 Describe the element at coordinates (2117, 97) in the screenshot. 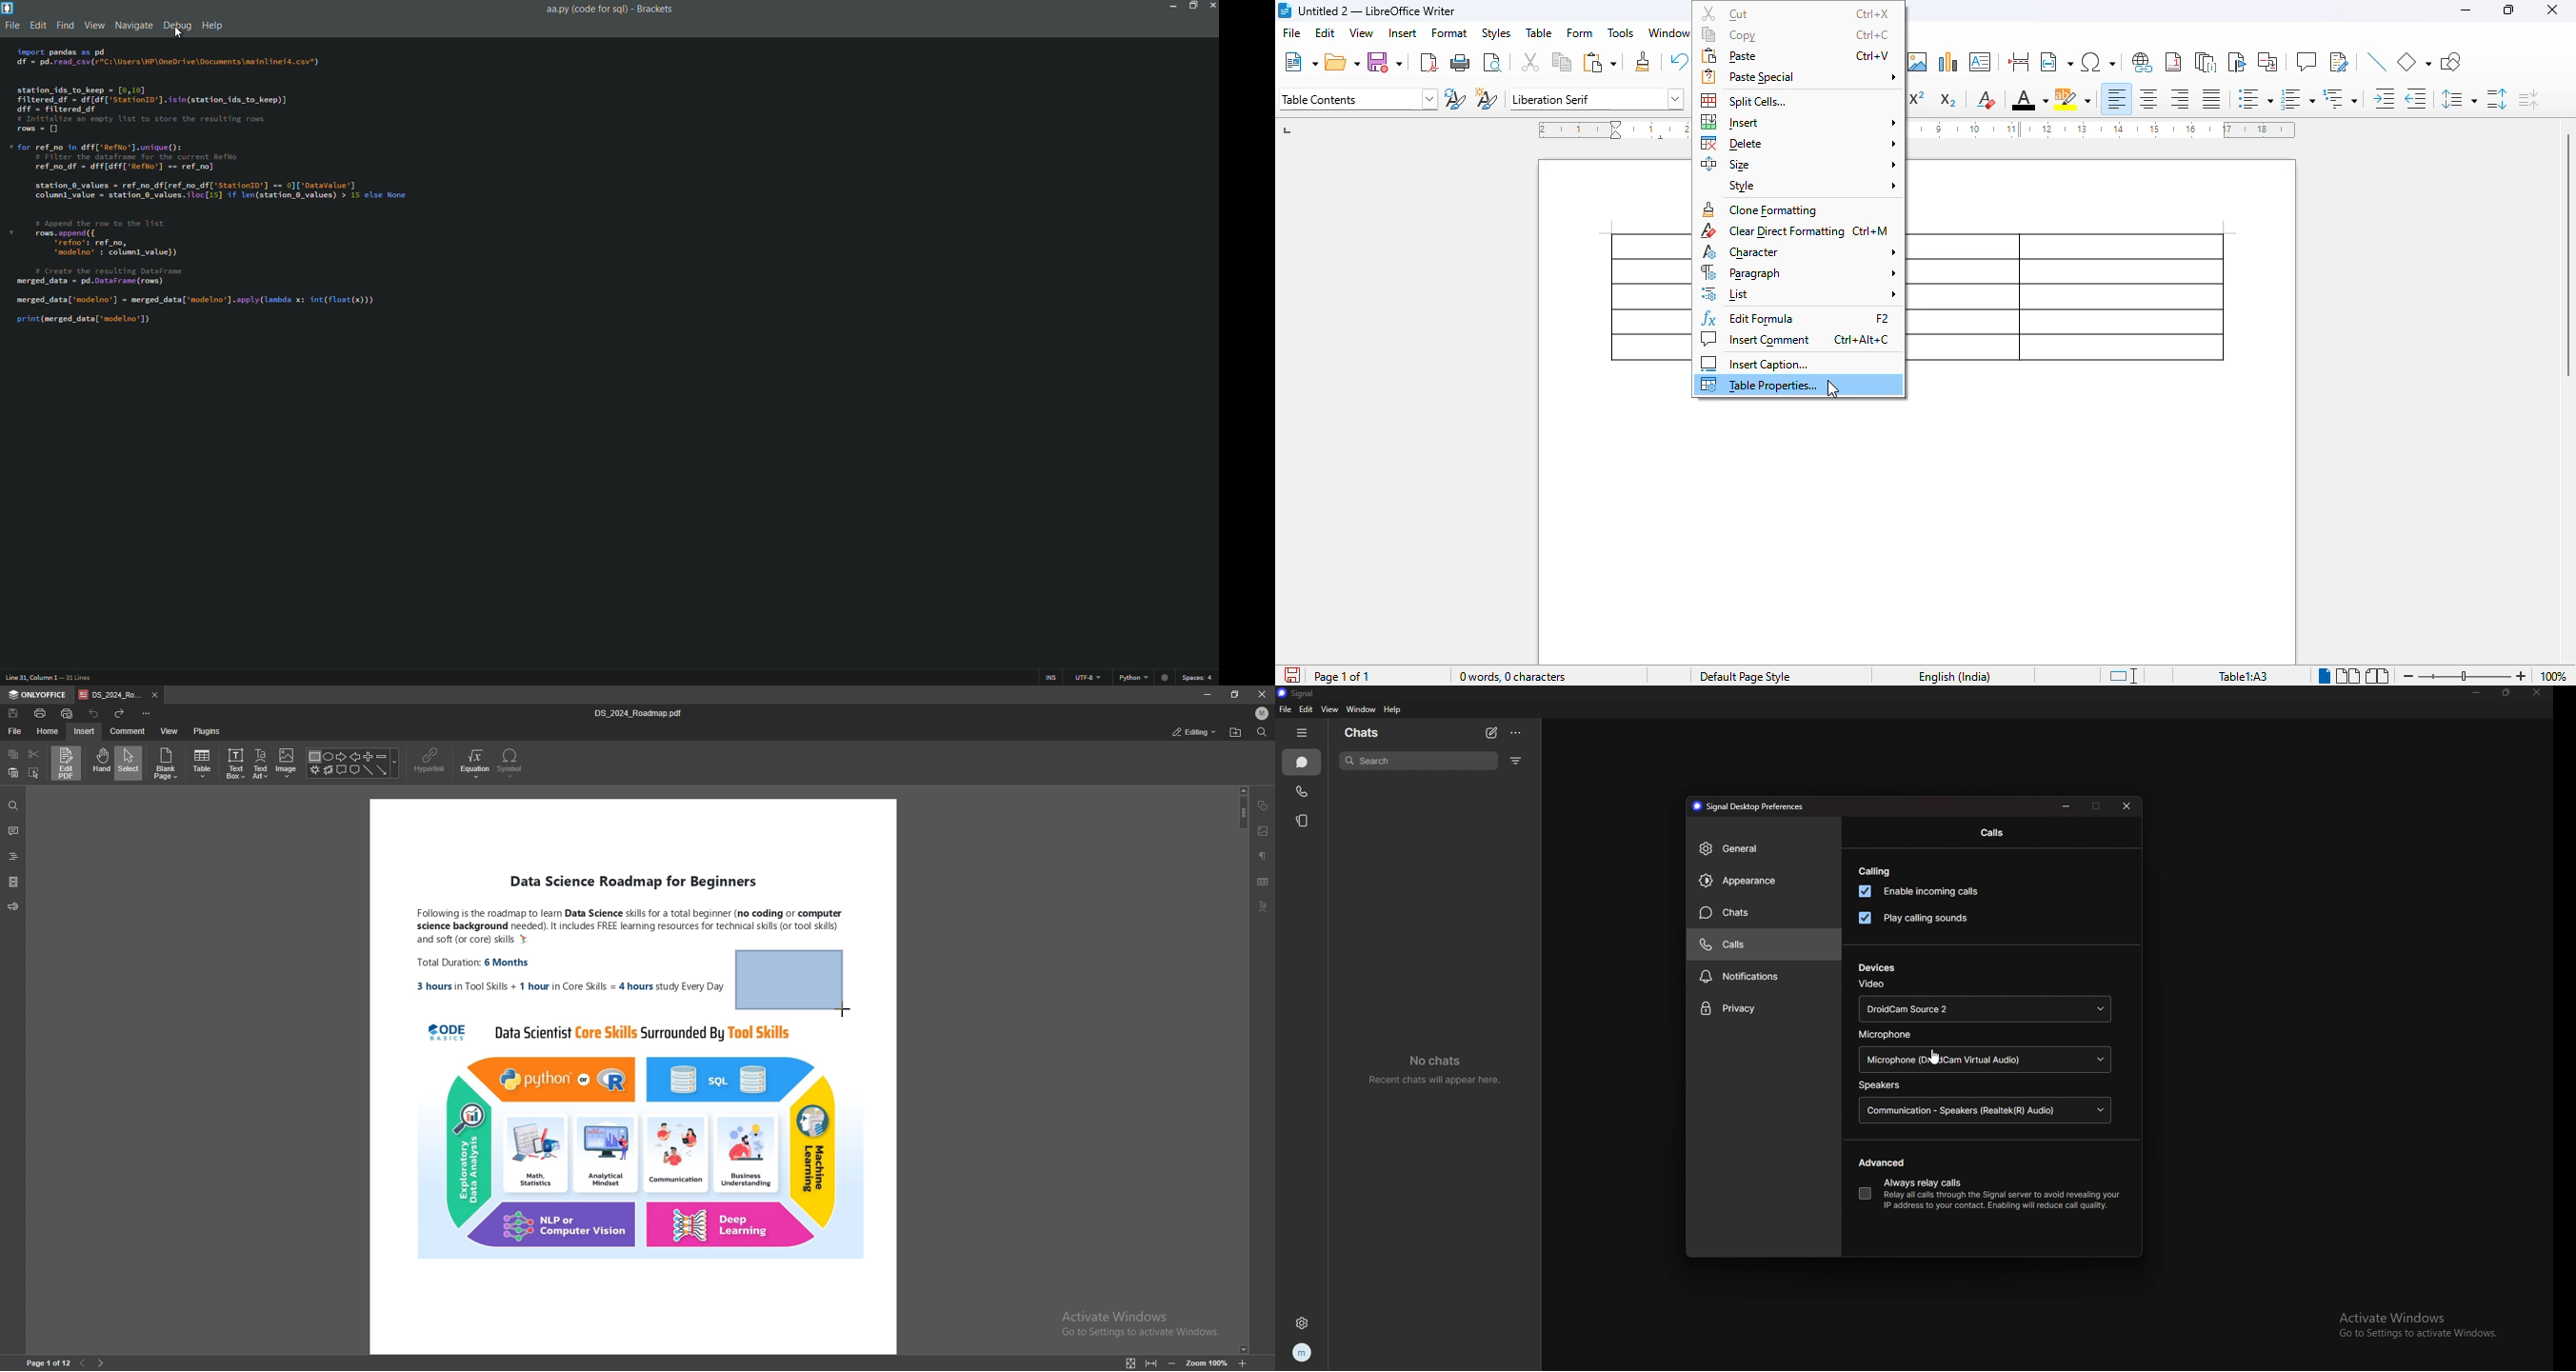

I see `align left` at that location.